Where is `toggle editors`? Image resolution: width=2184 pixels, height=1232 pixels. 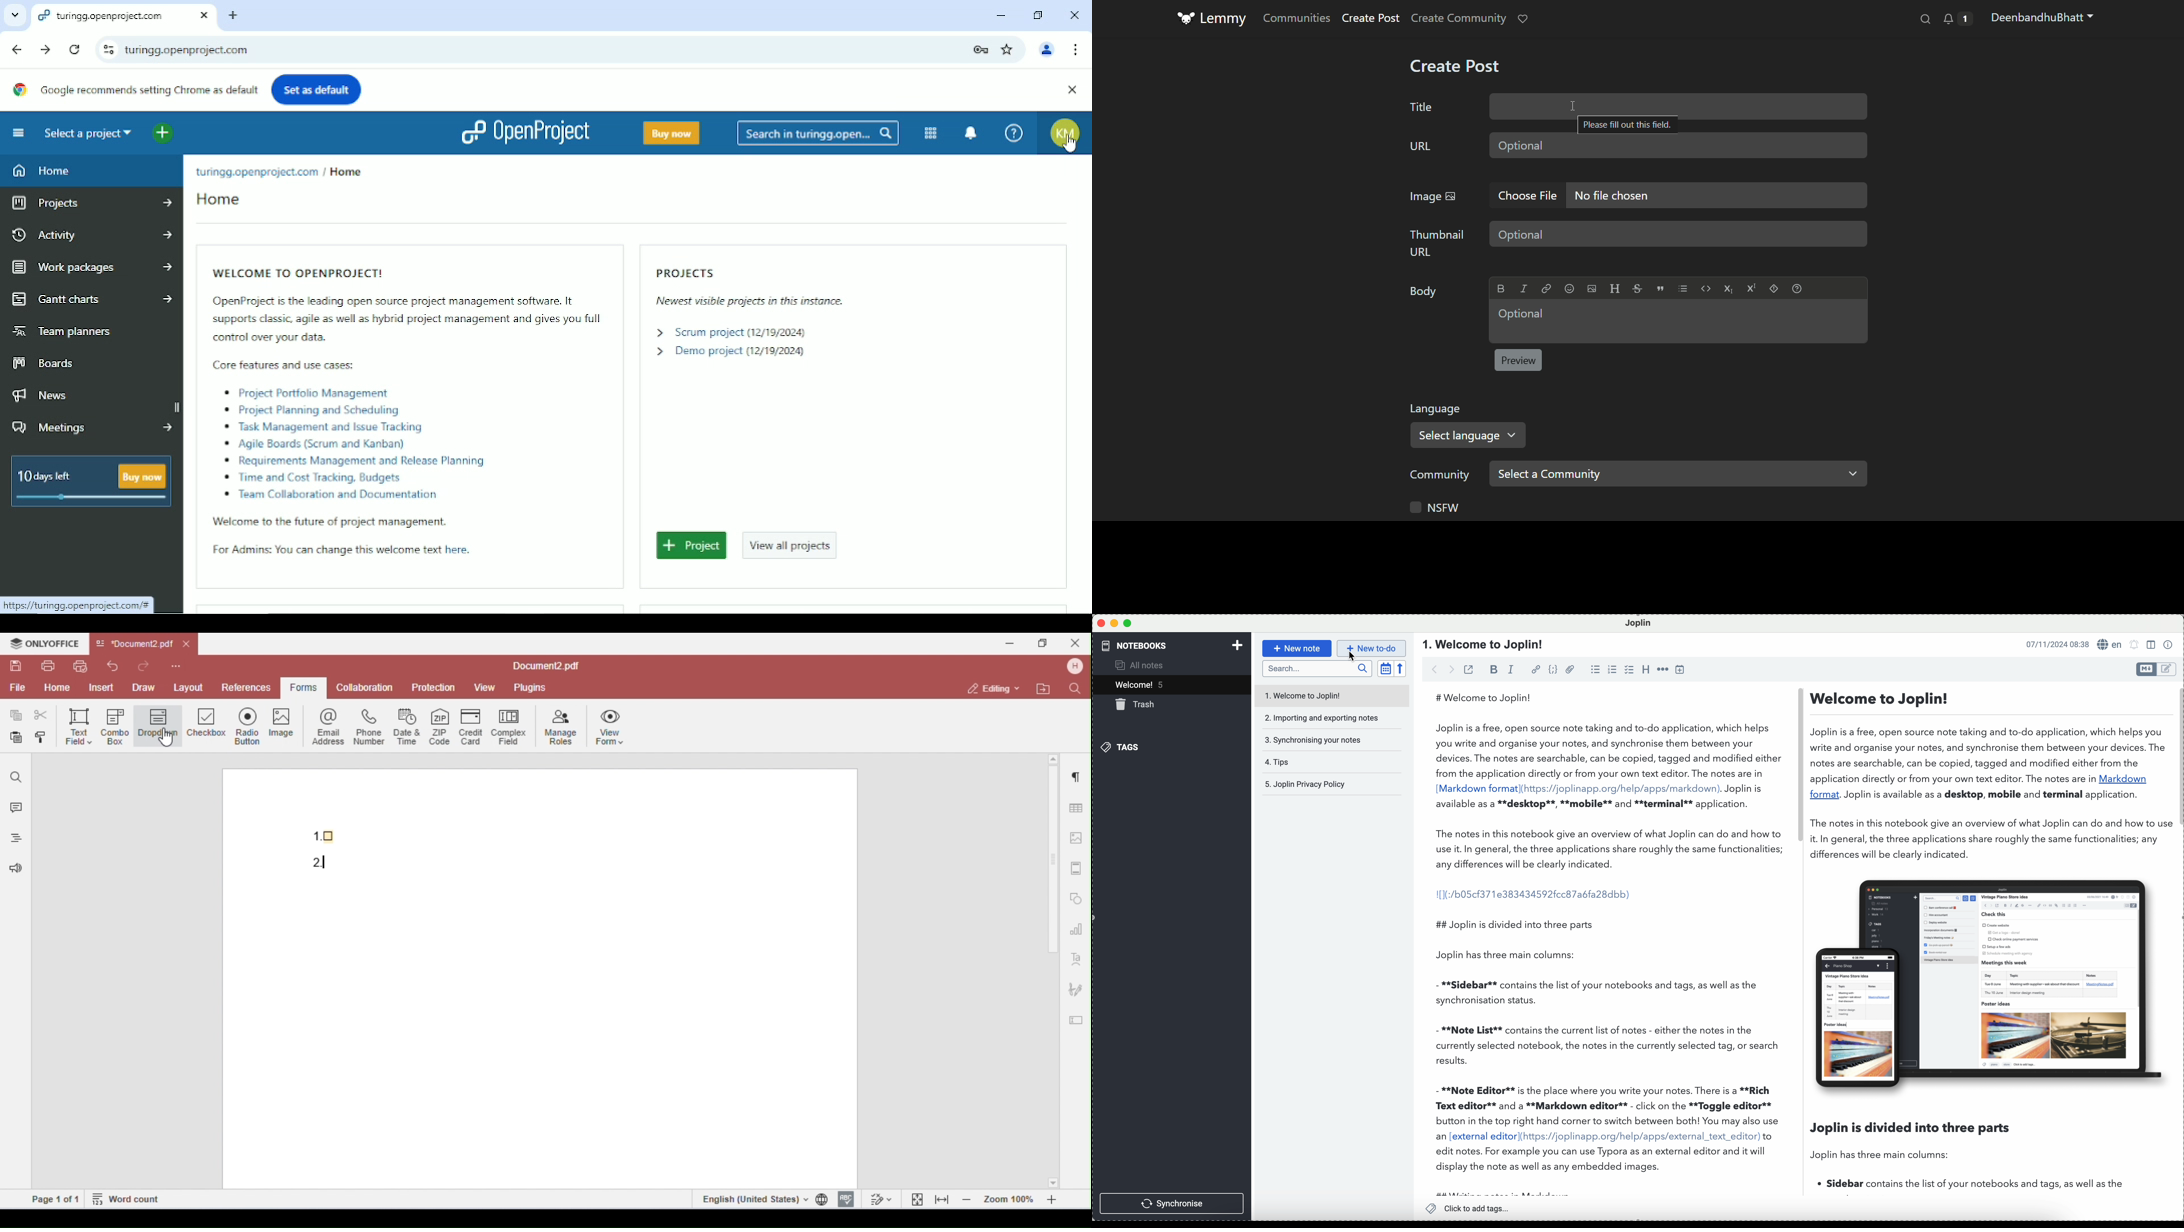
toggle editors is located at coordinates (2147, 669).